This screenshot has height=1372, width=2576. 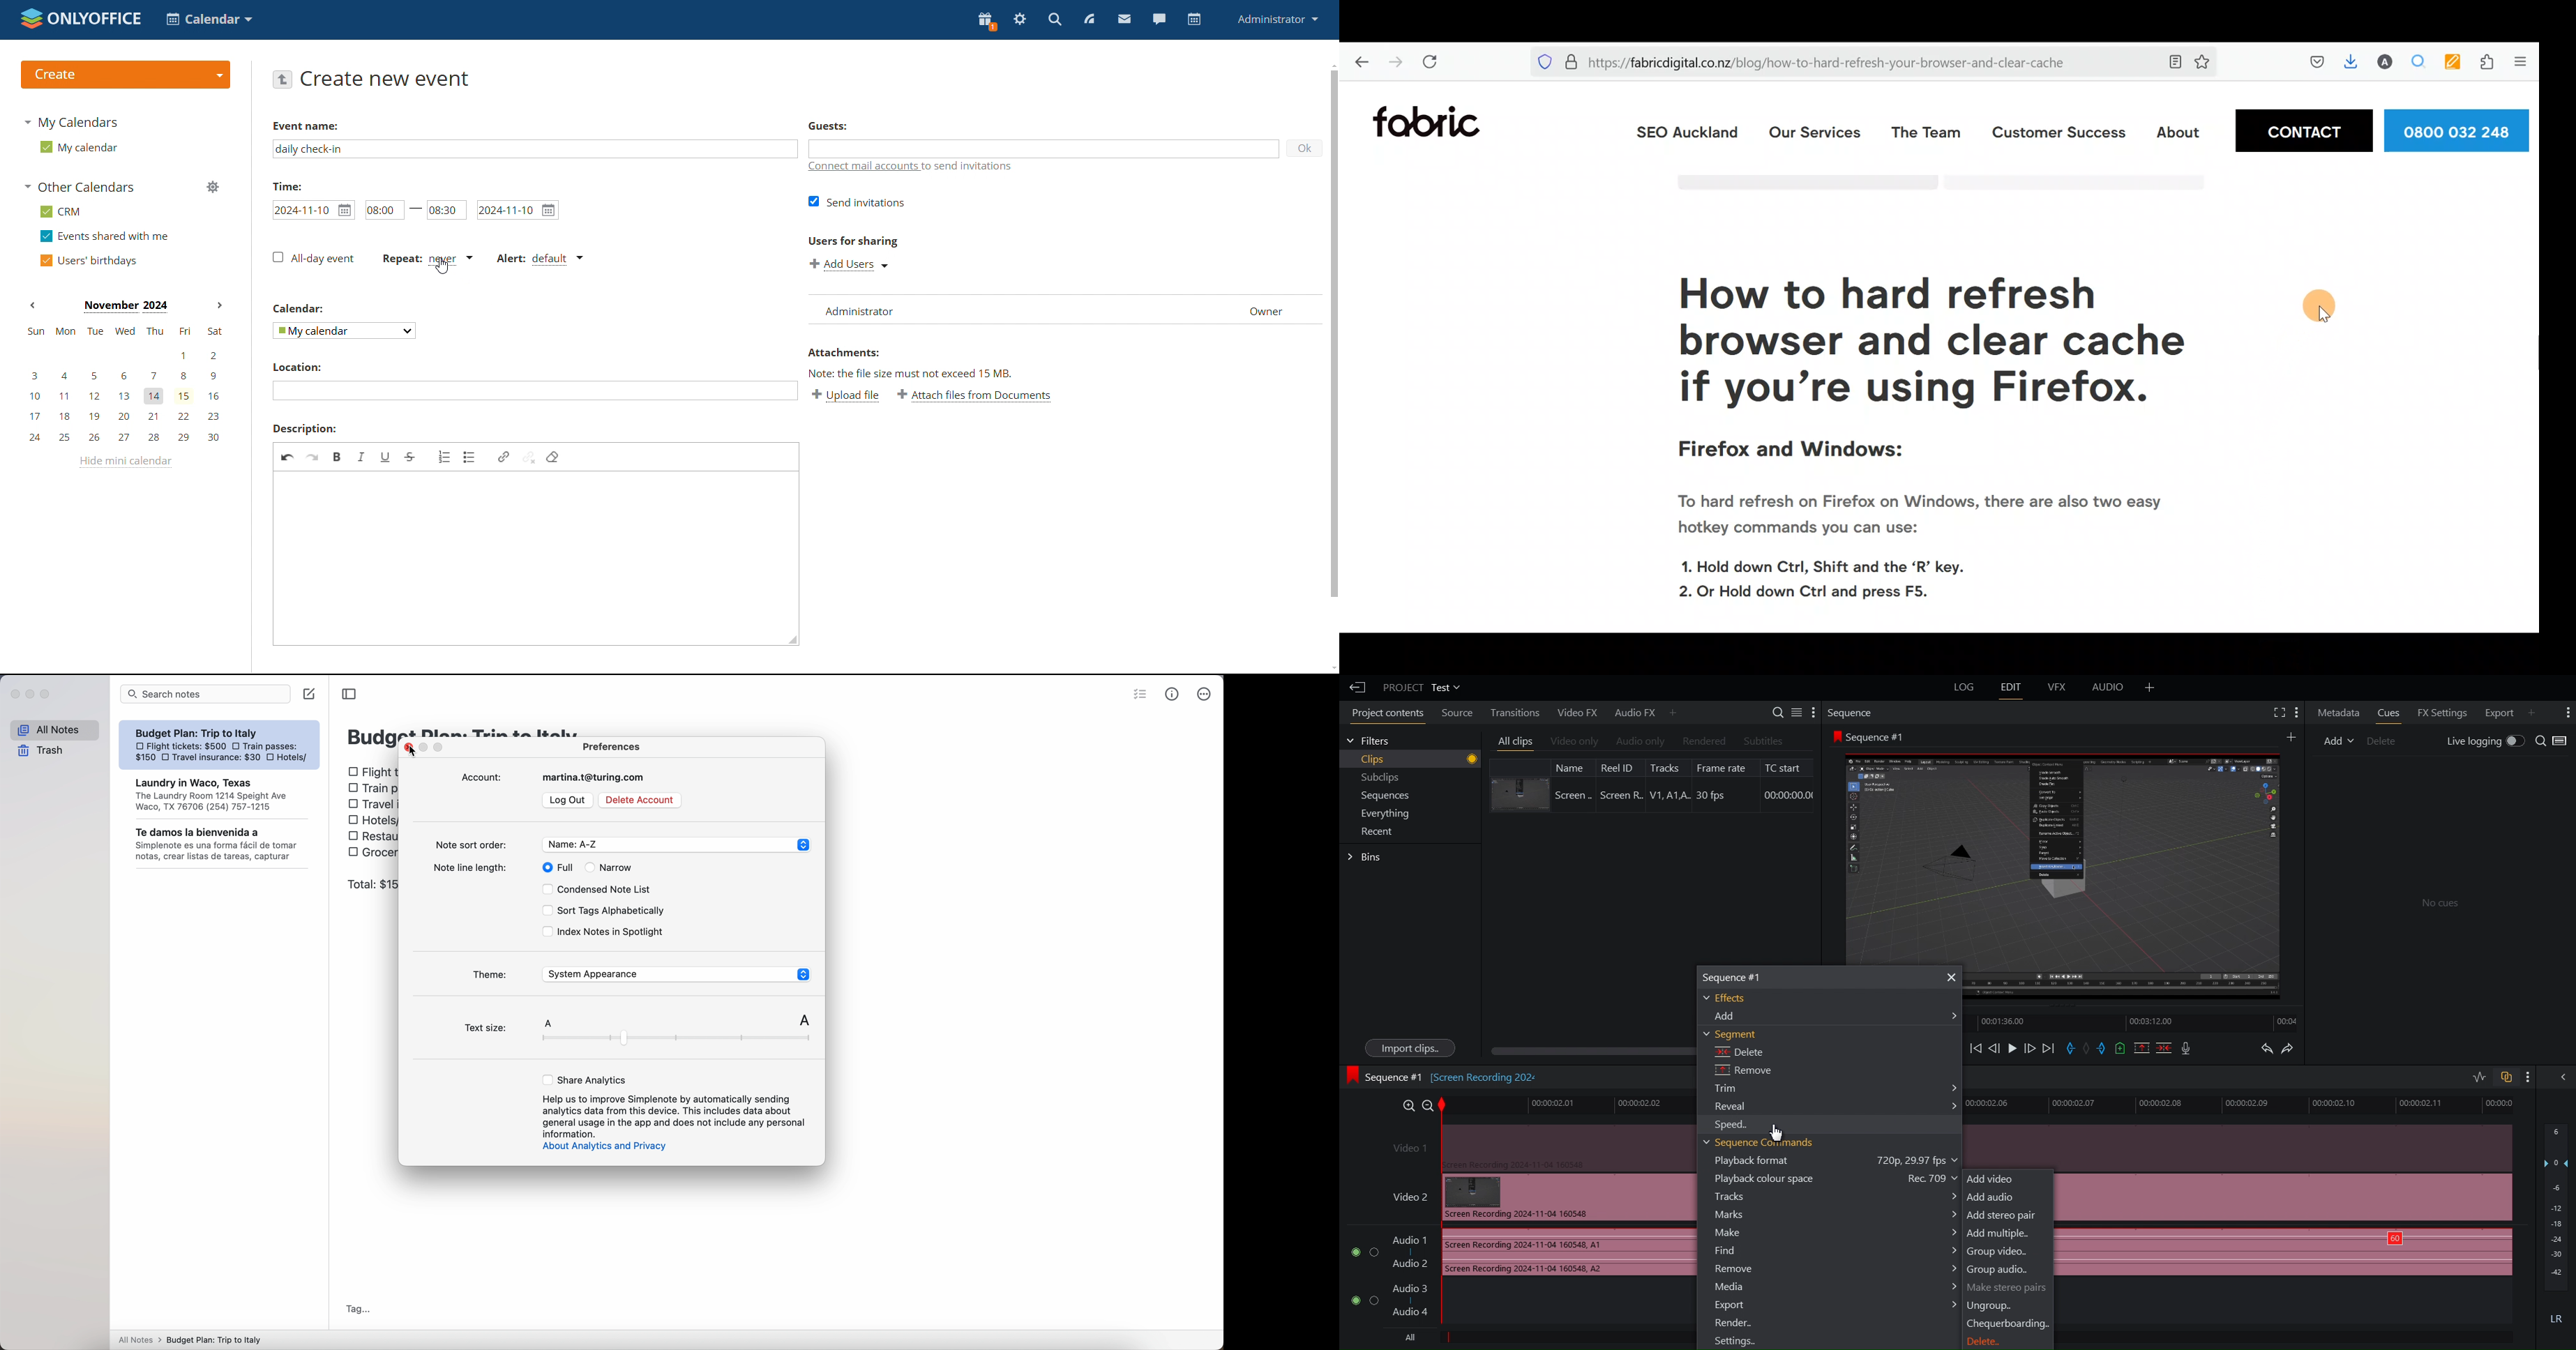 What do you see at coordinates (1722, 998) in the screenshot?
I see `Effects ` at bounding box center [1722, 998].